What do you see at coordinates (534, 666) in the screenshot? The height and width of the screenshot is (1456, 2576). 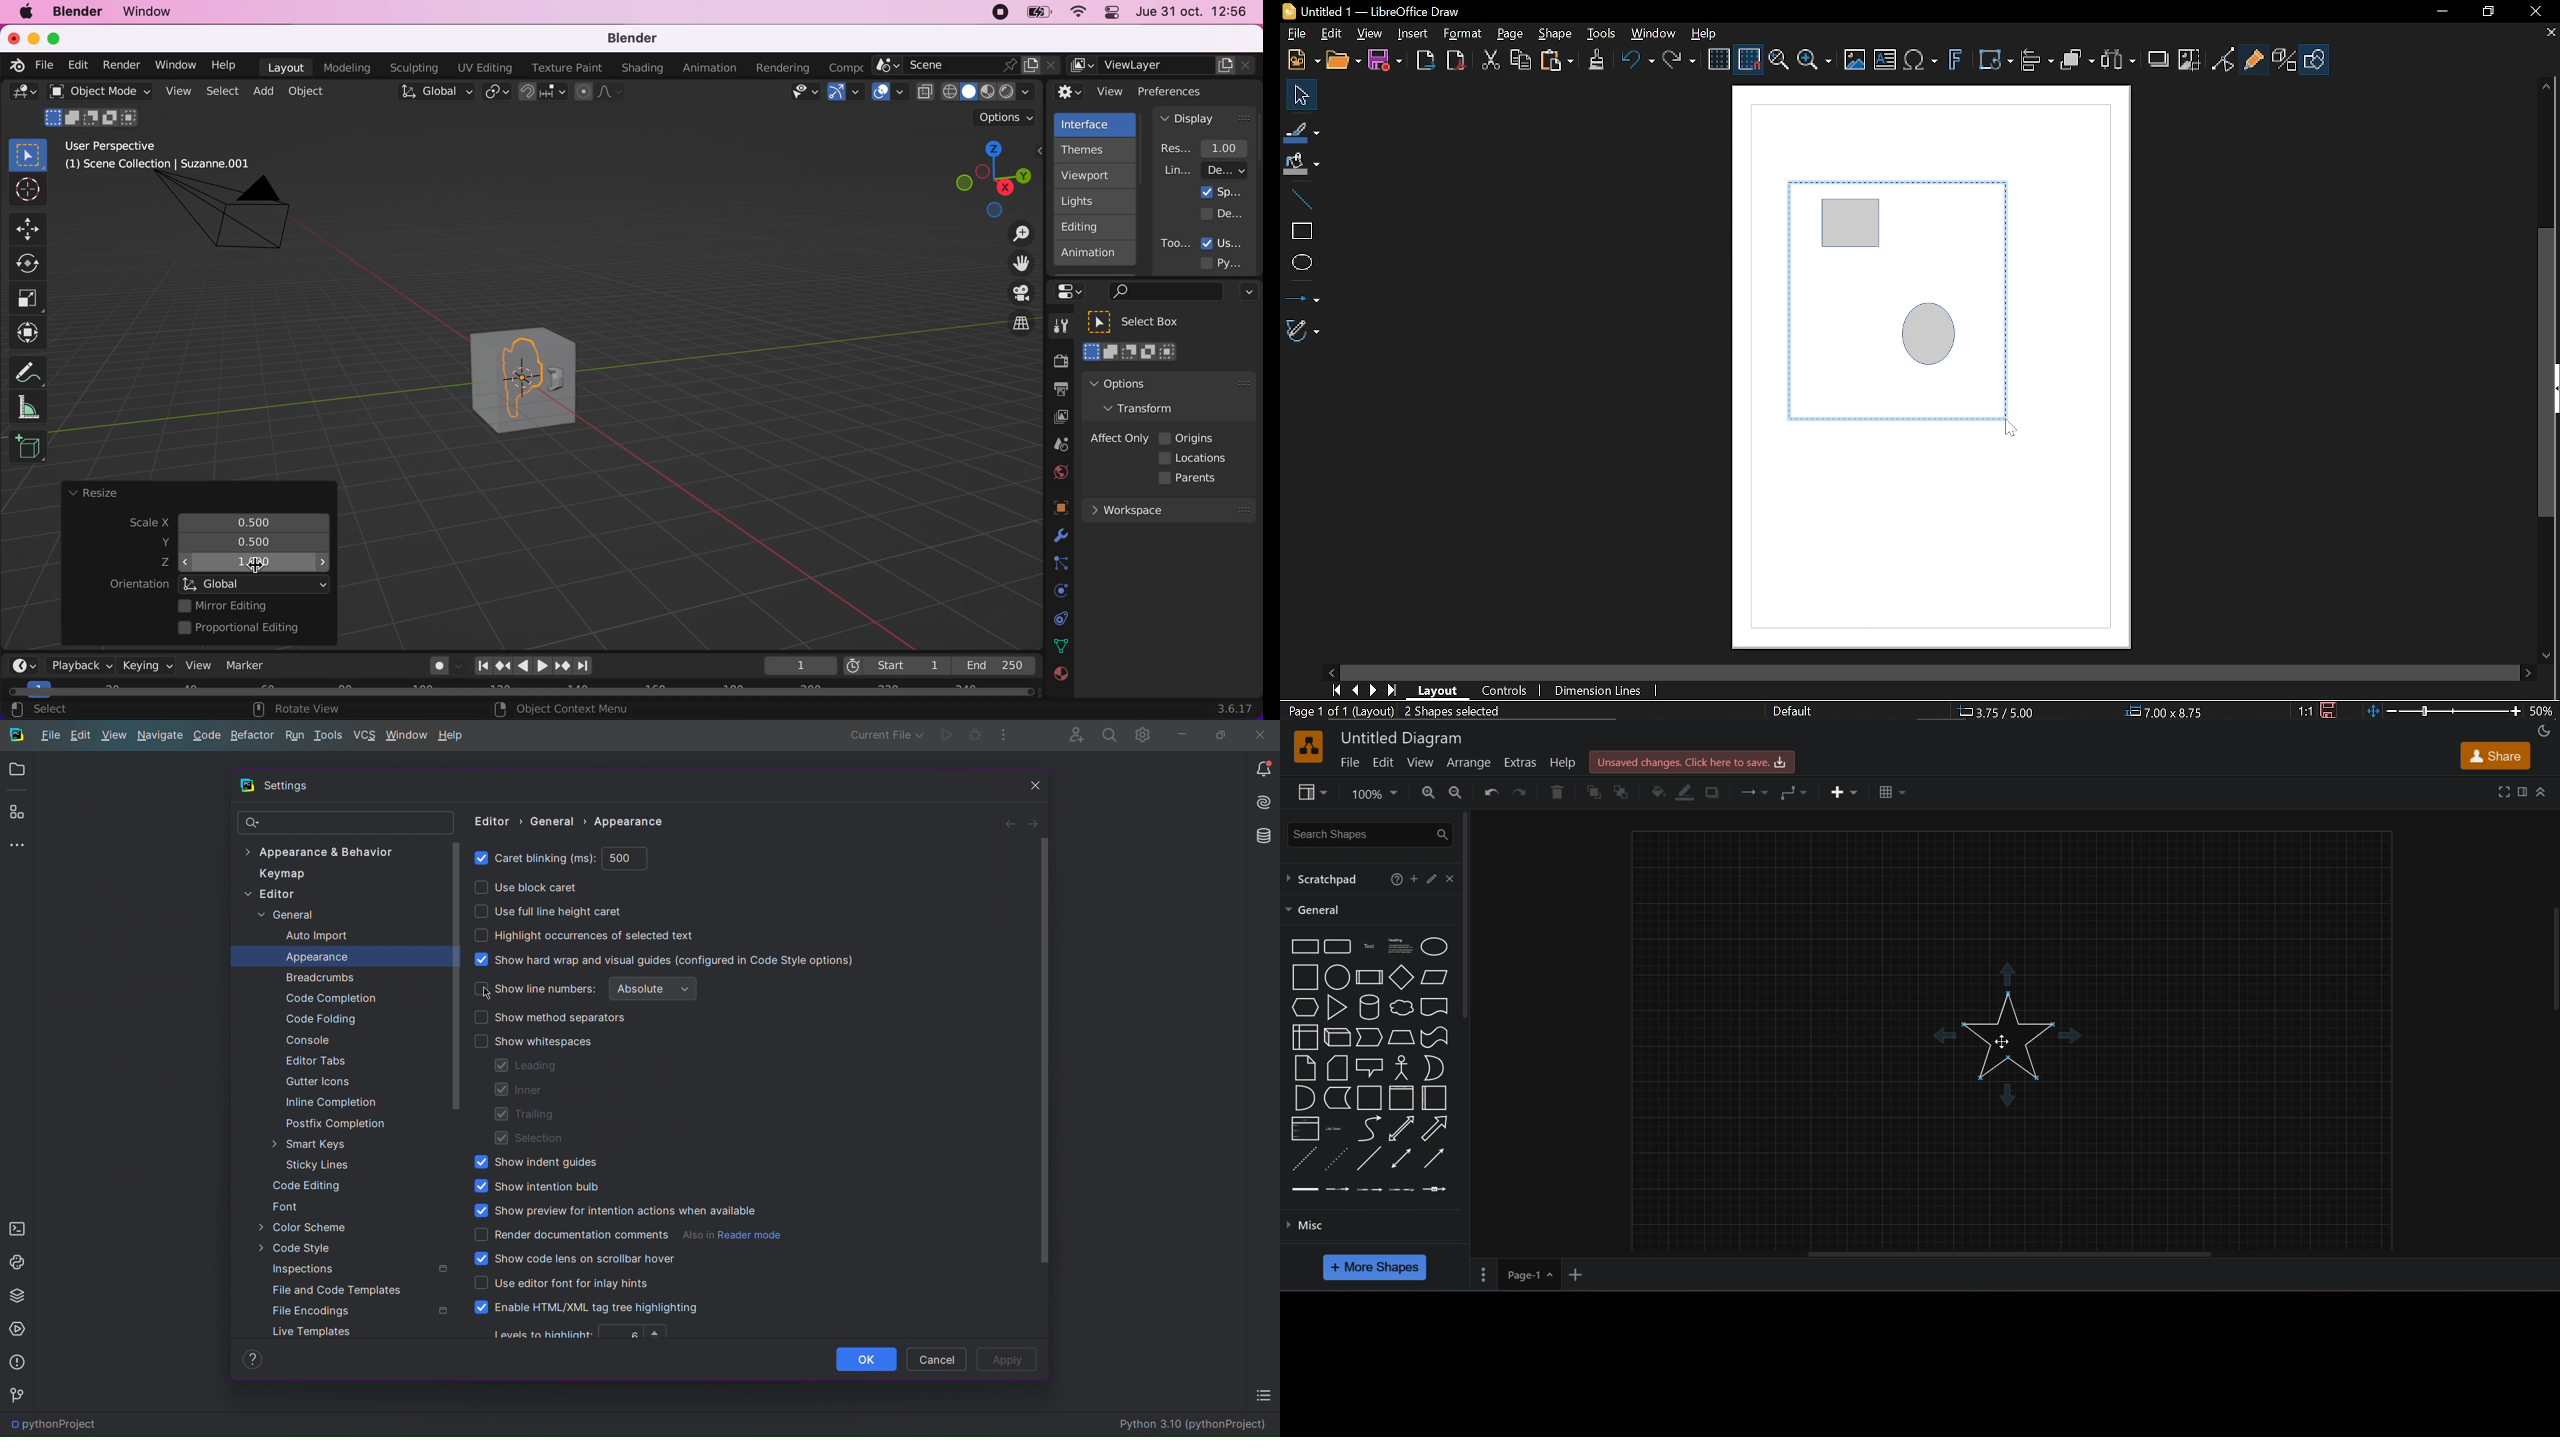 I see `play` at bounding box center [534, 666].